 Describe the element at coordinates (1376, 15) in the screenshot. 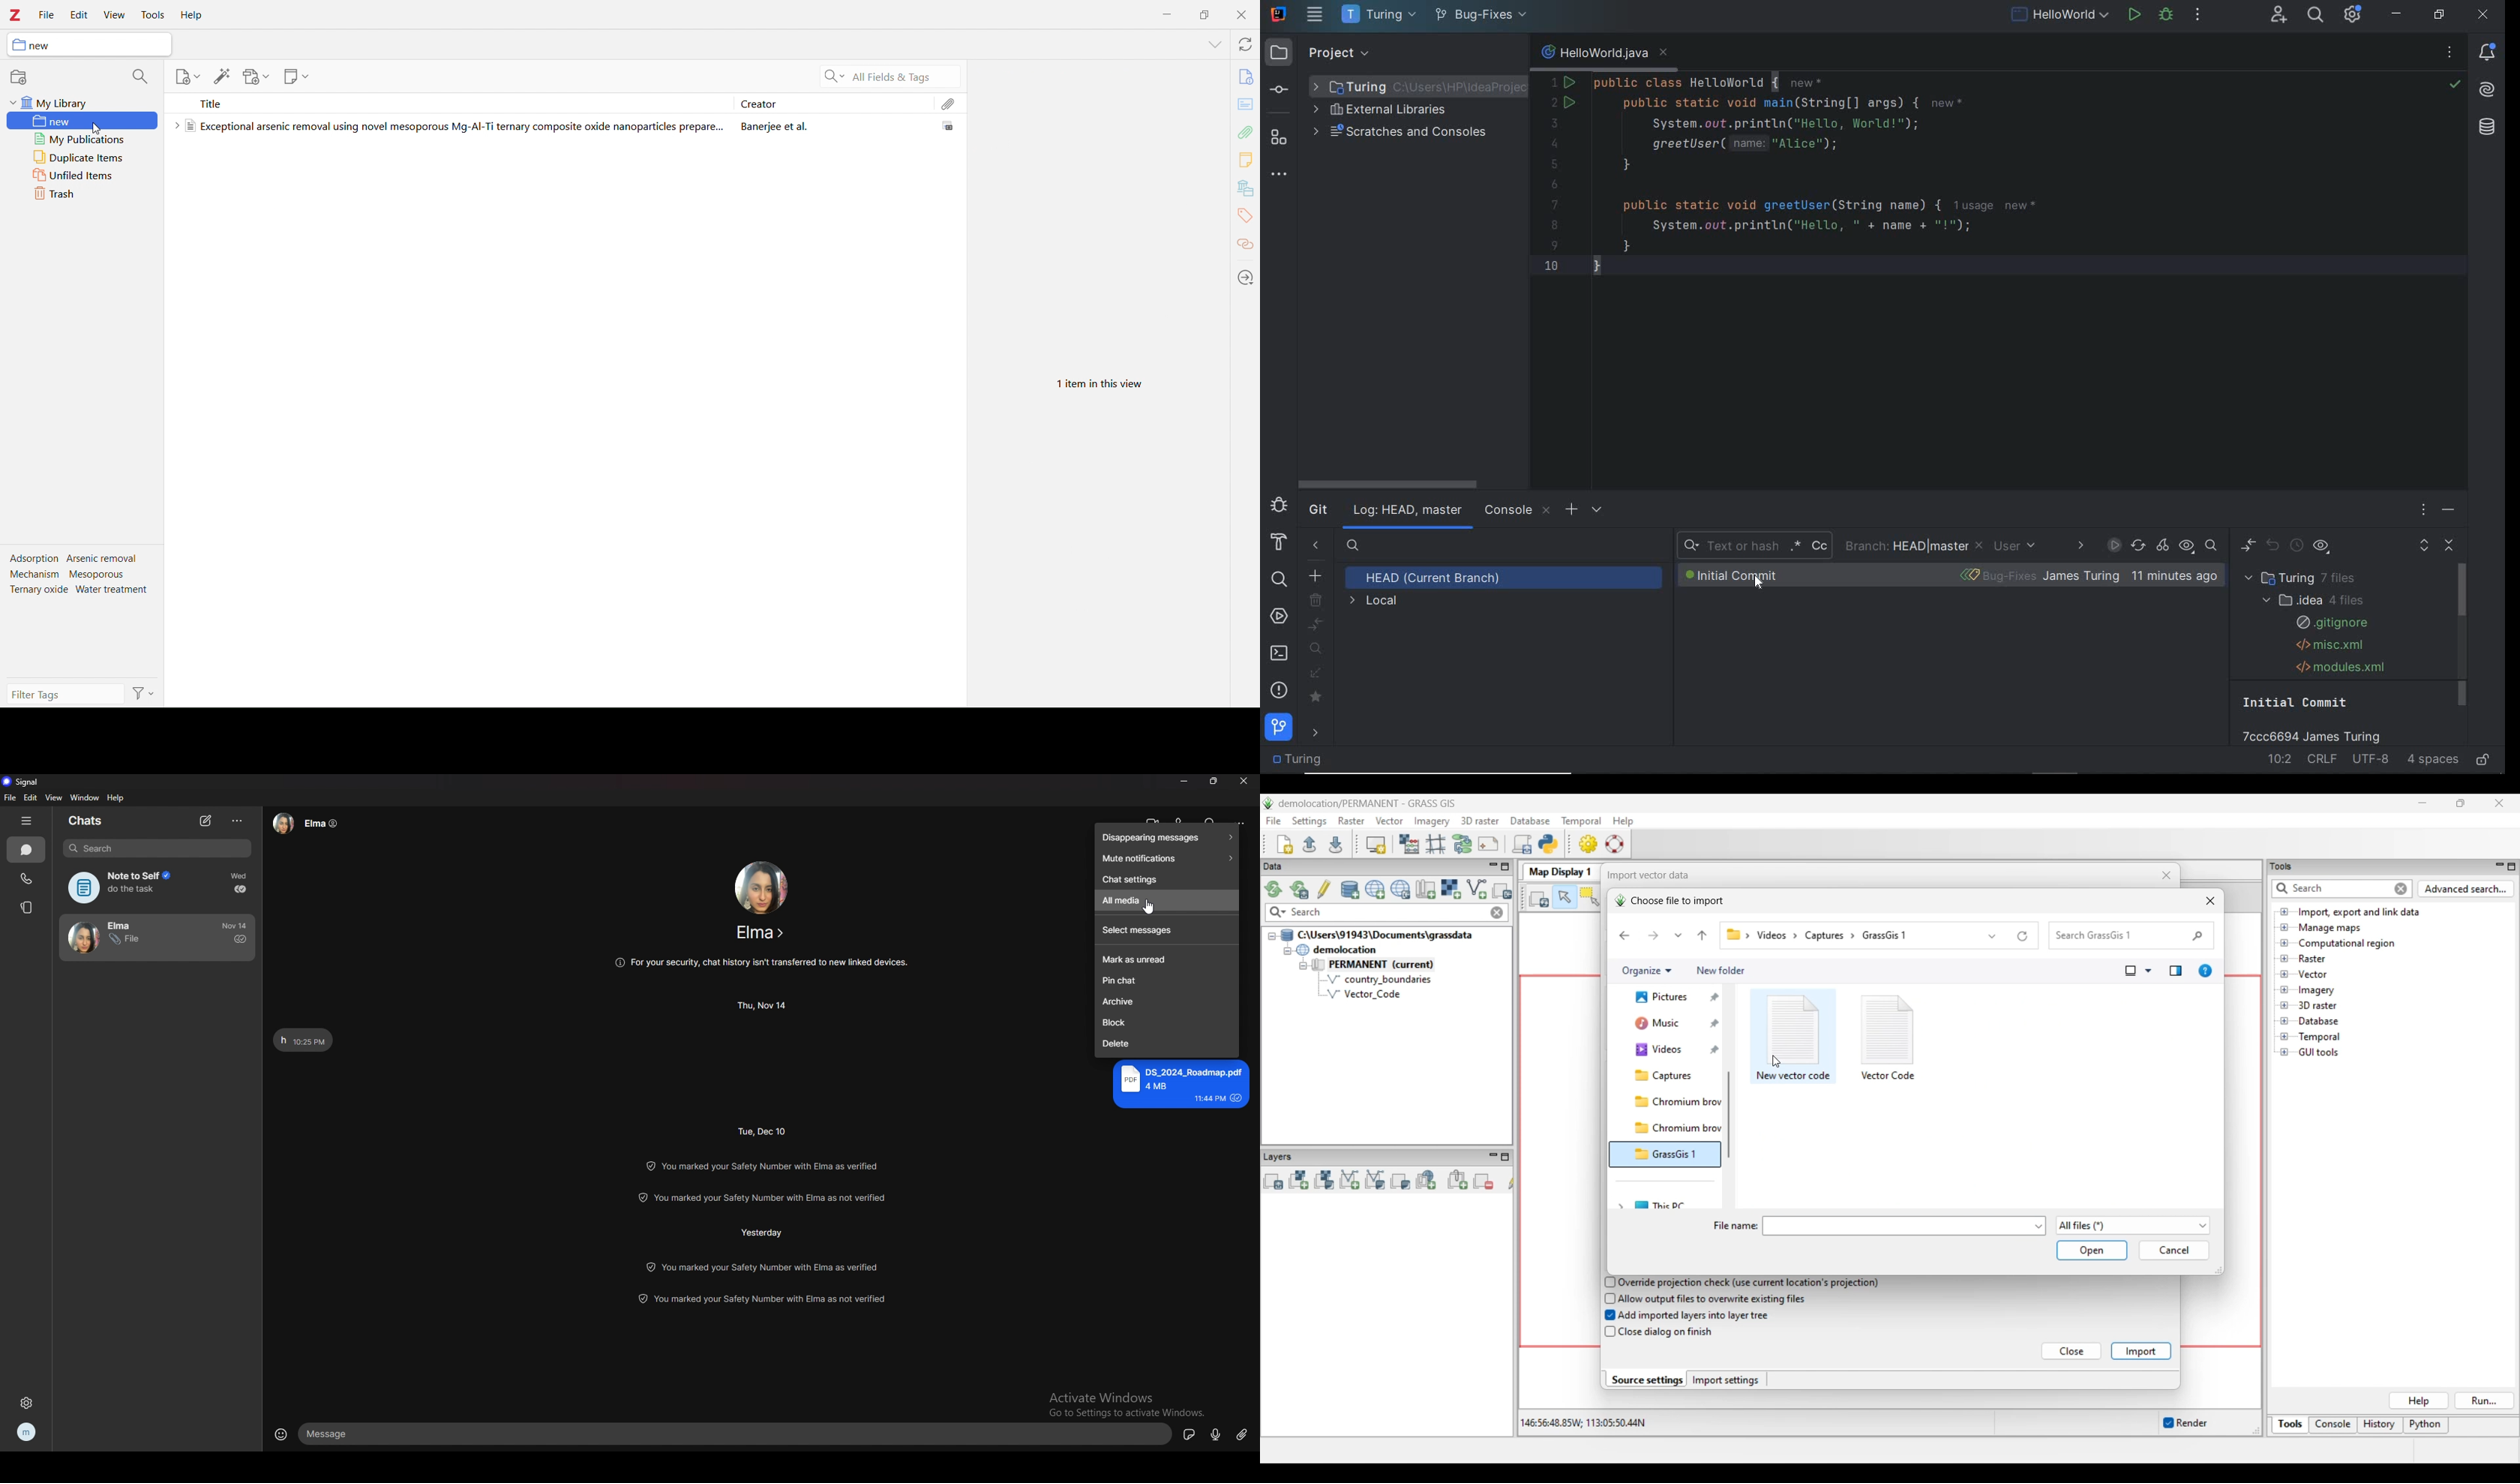

I see `project name` at that location.